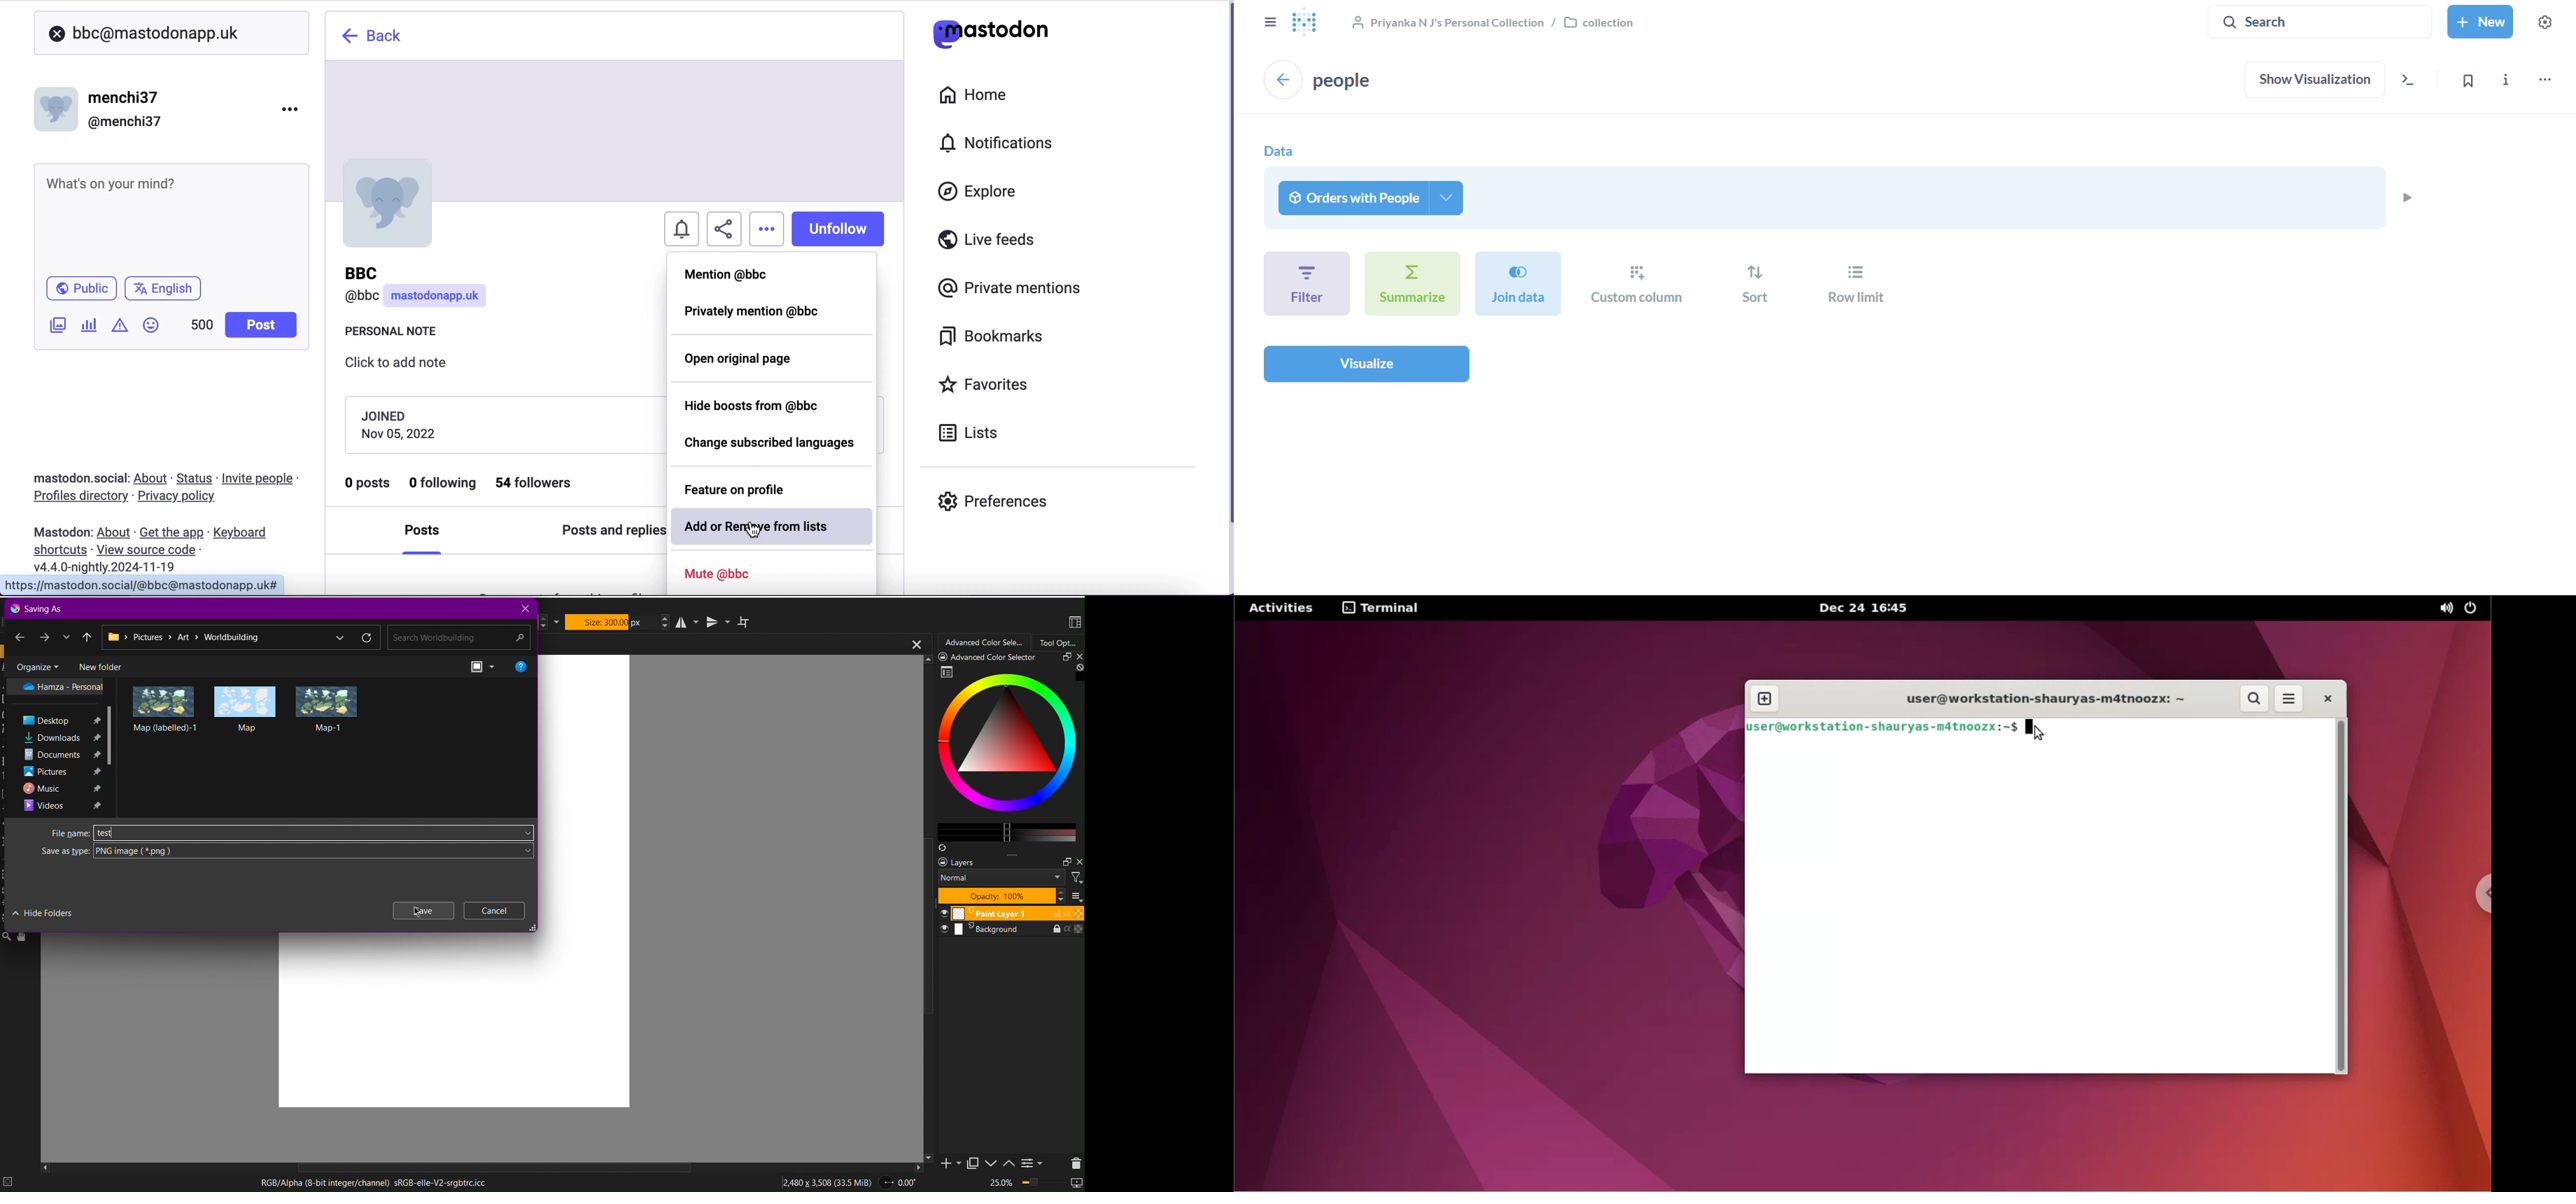 The width and height of the screenshot is (2576, 1204). I want to click on mention @bbc, so click(740, 275).